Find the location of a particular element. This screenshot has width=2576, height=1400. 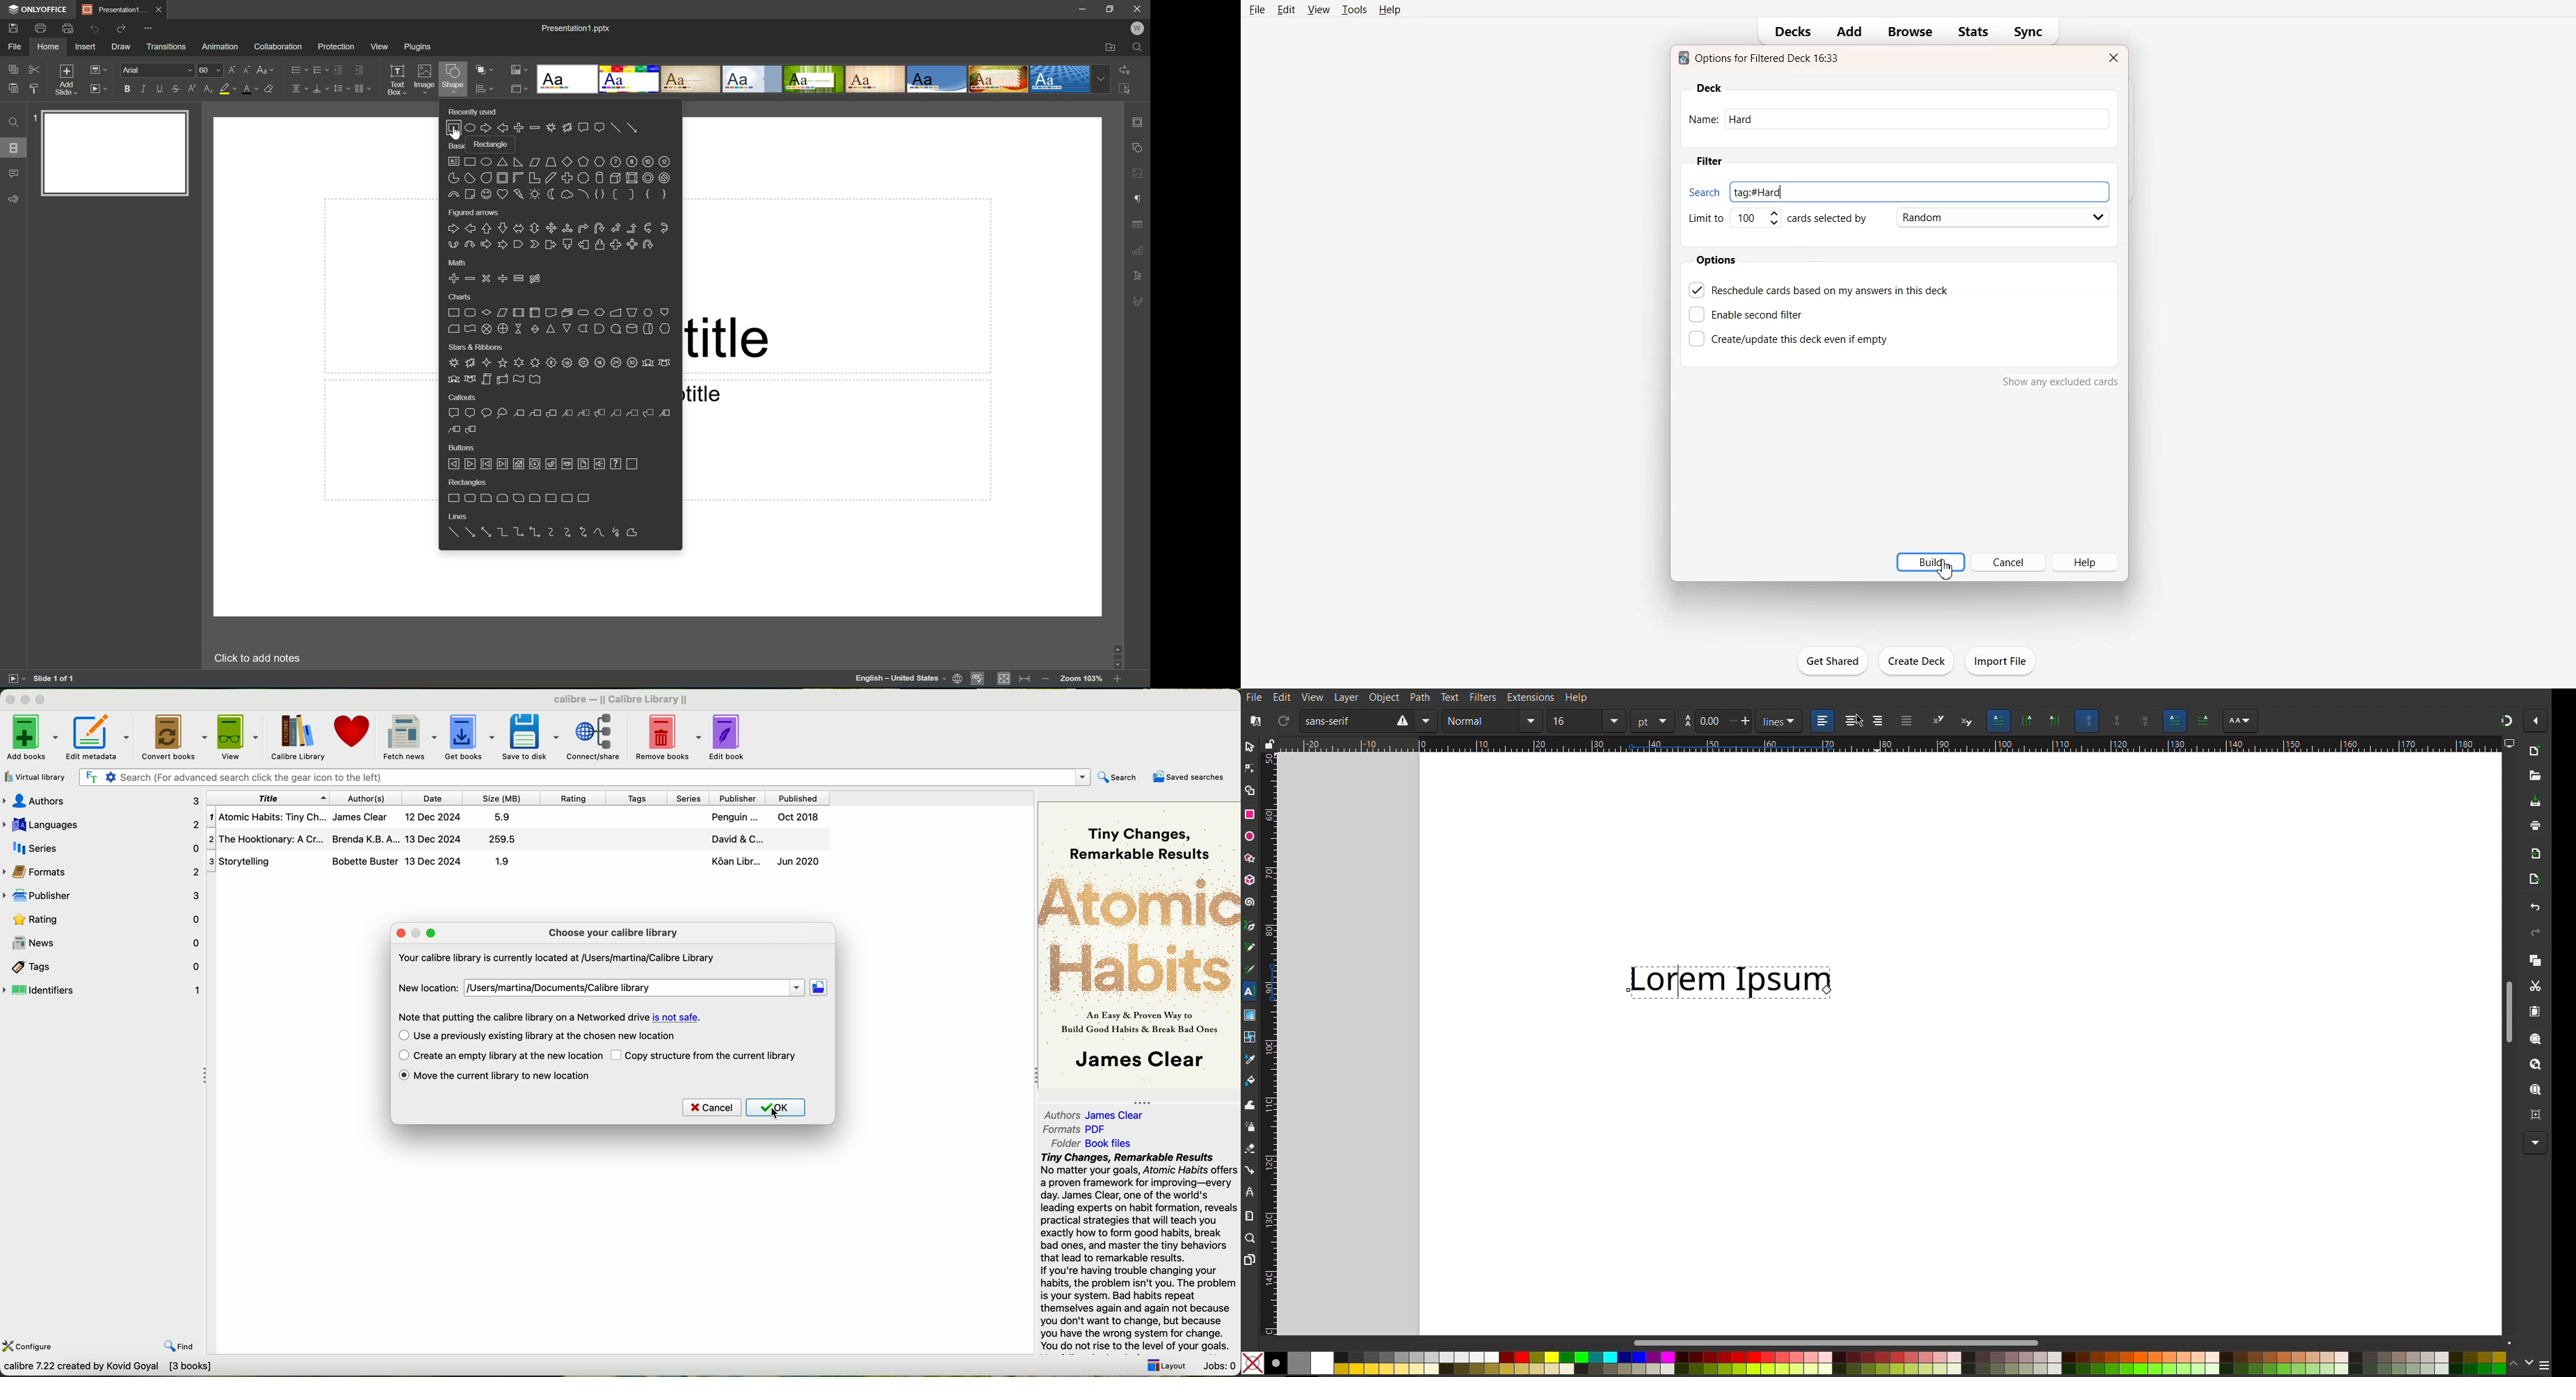

Horizontal Ruler is located at coordinates (1946, 745).